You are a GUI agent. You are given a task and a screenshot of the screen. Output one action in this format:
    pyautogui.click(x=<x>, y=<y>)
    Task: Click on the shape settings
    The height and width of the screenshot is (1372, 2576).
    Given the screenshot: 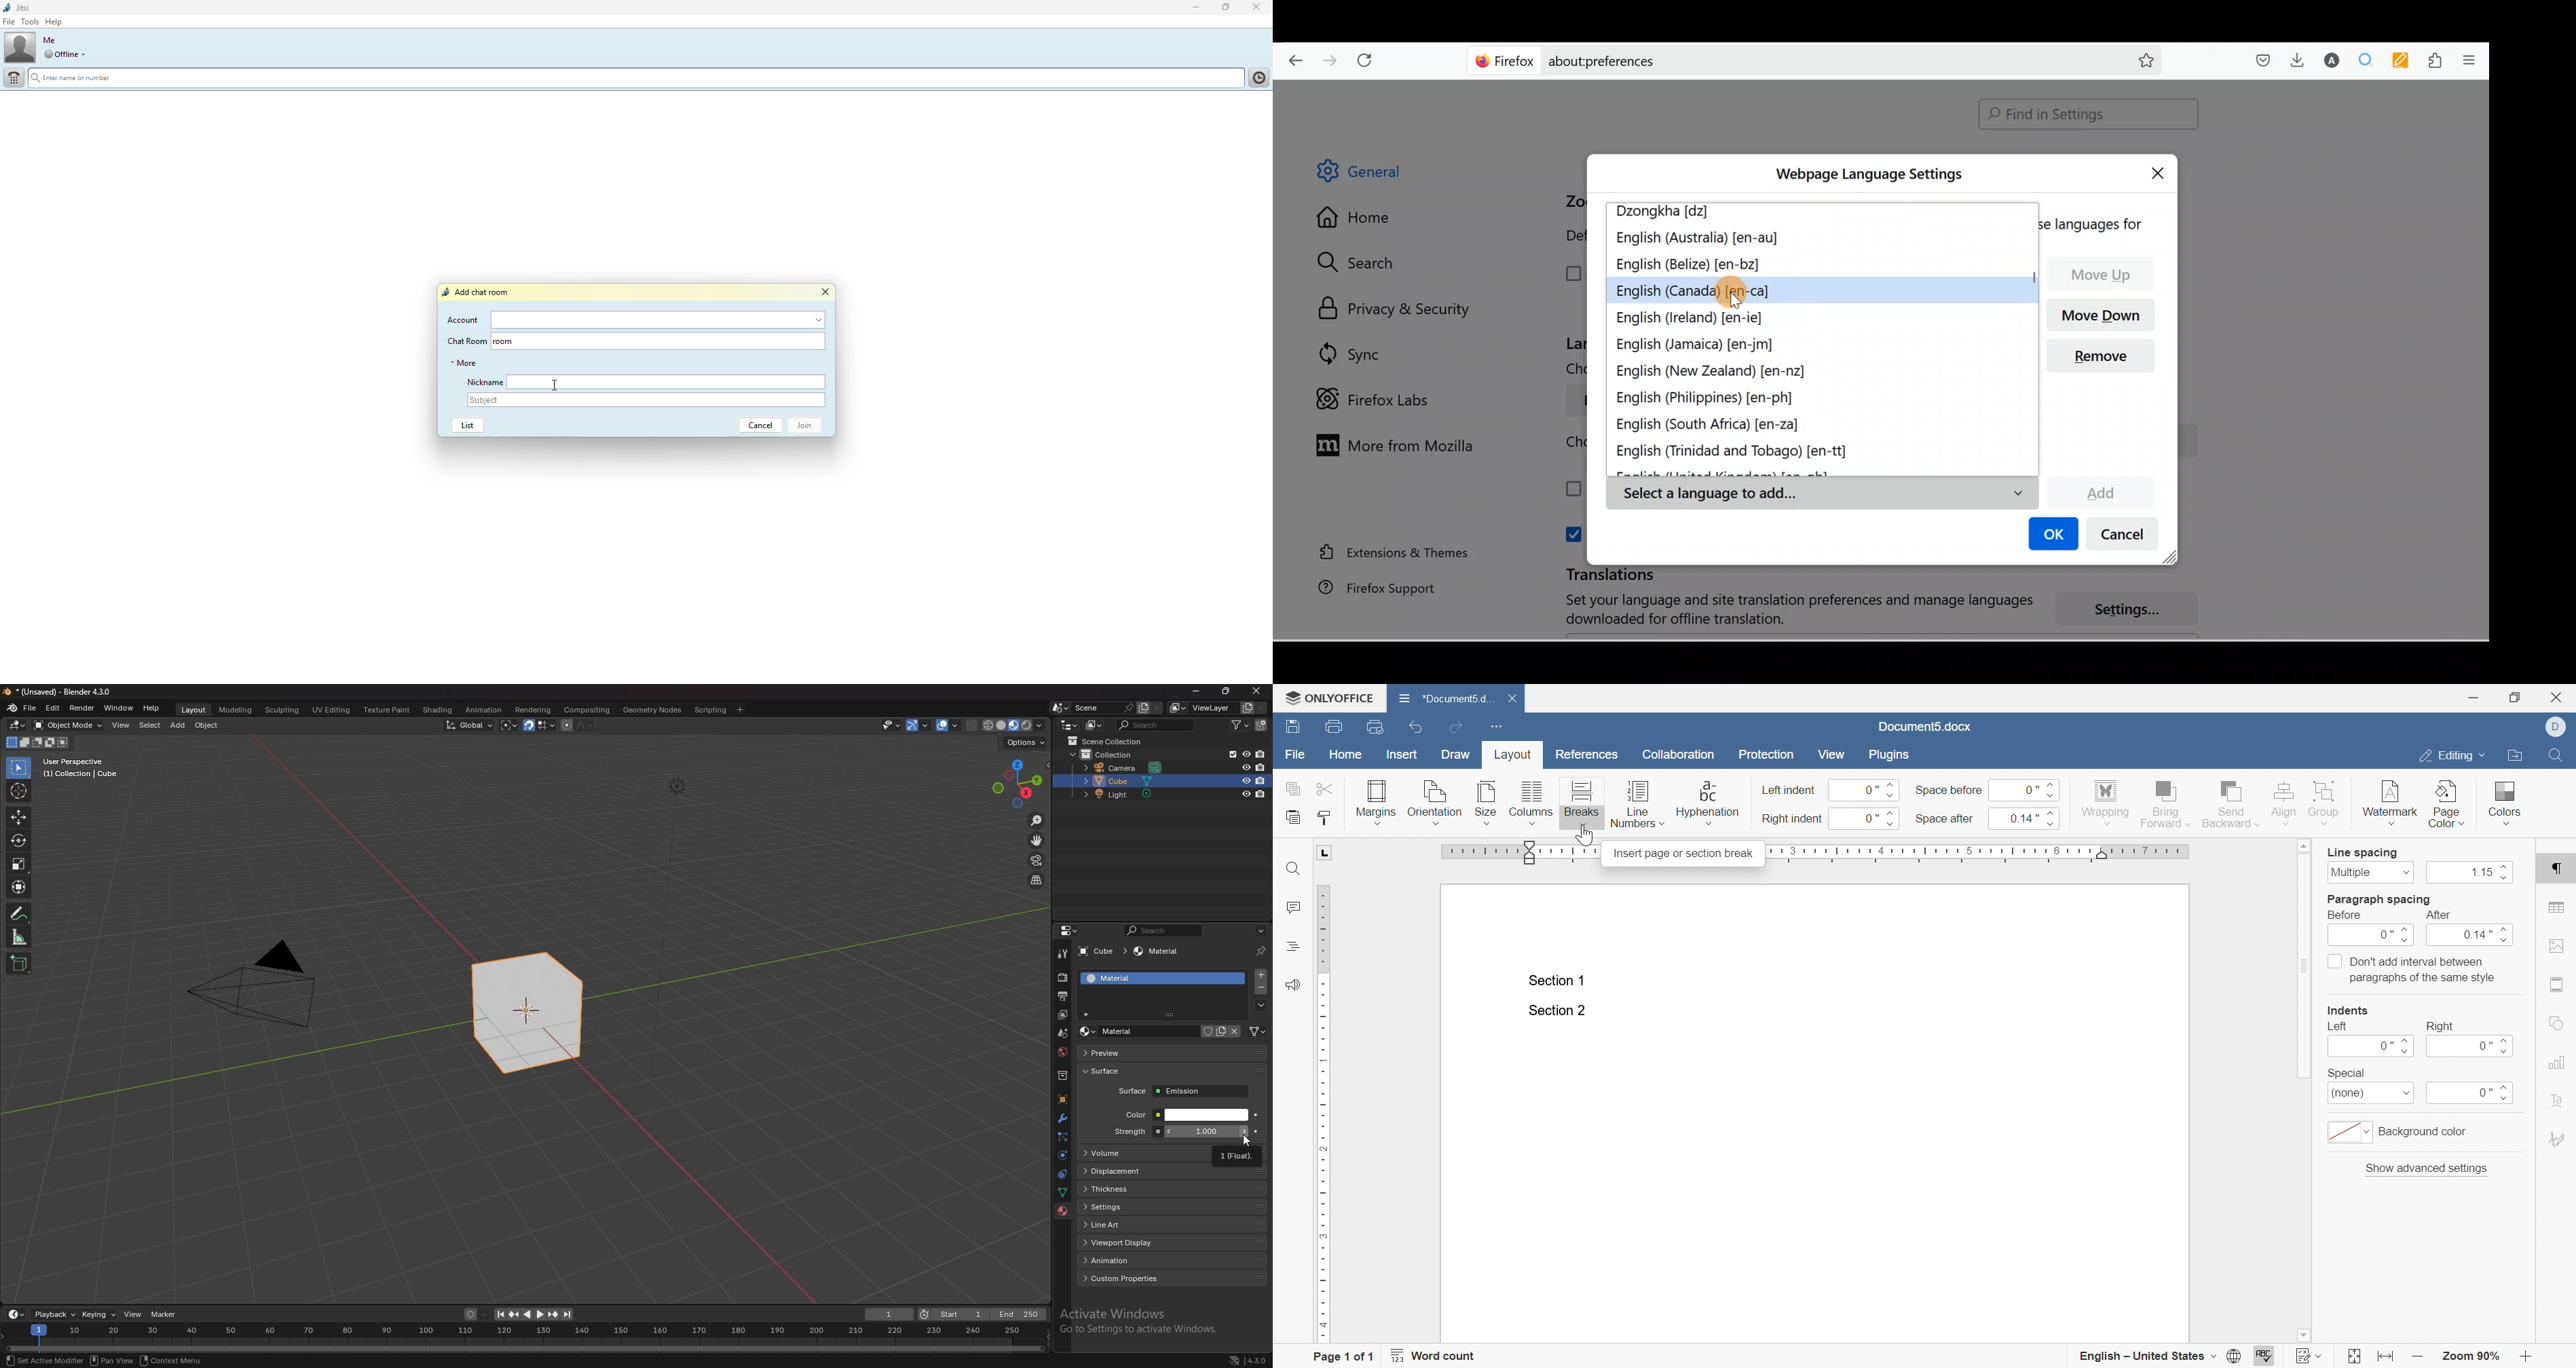 What is the action you would take?
    pyautogui.click(x=2556, y=1023)
    